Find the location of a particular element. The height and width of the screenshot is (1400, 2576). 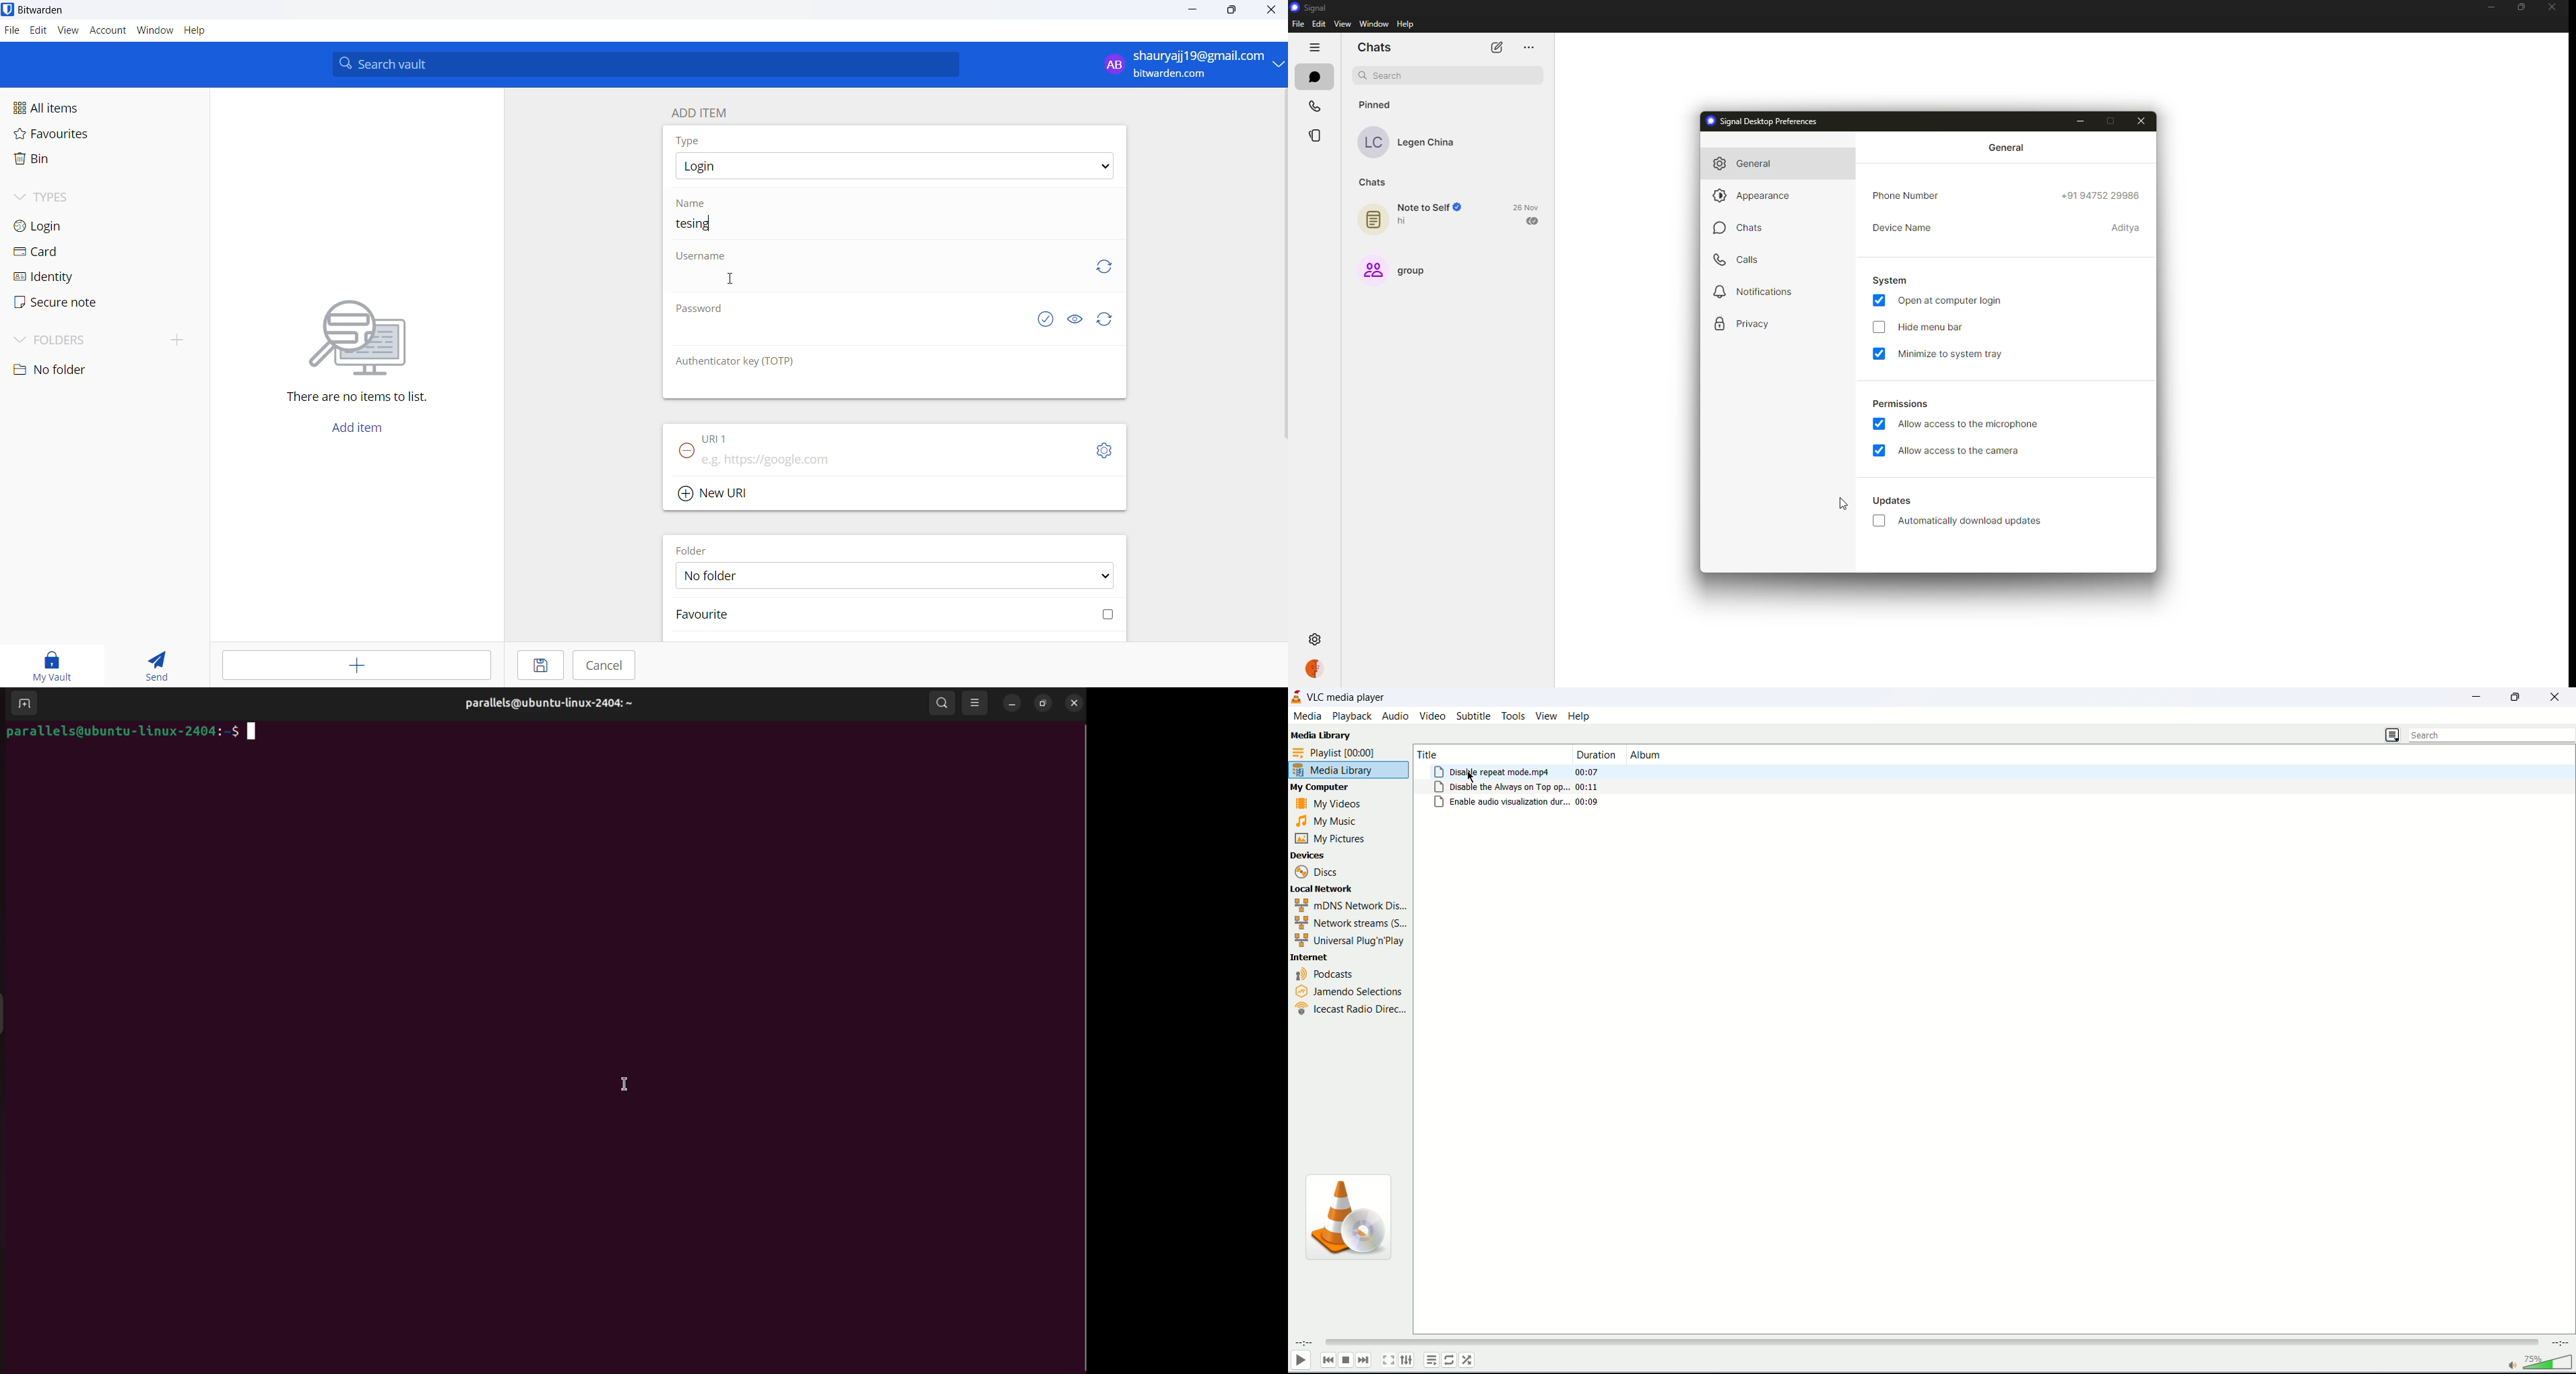

privacy is located at coordinates (1742, 322).